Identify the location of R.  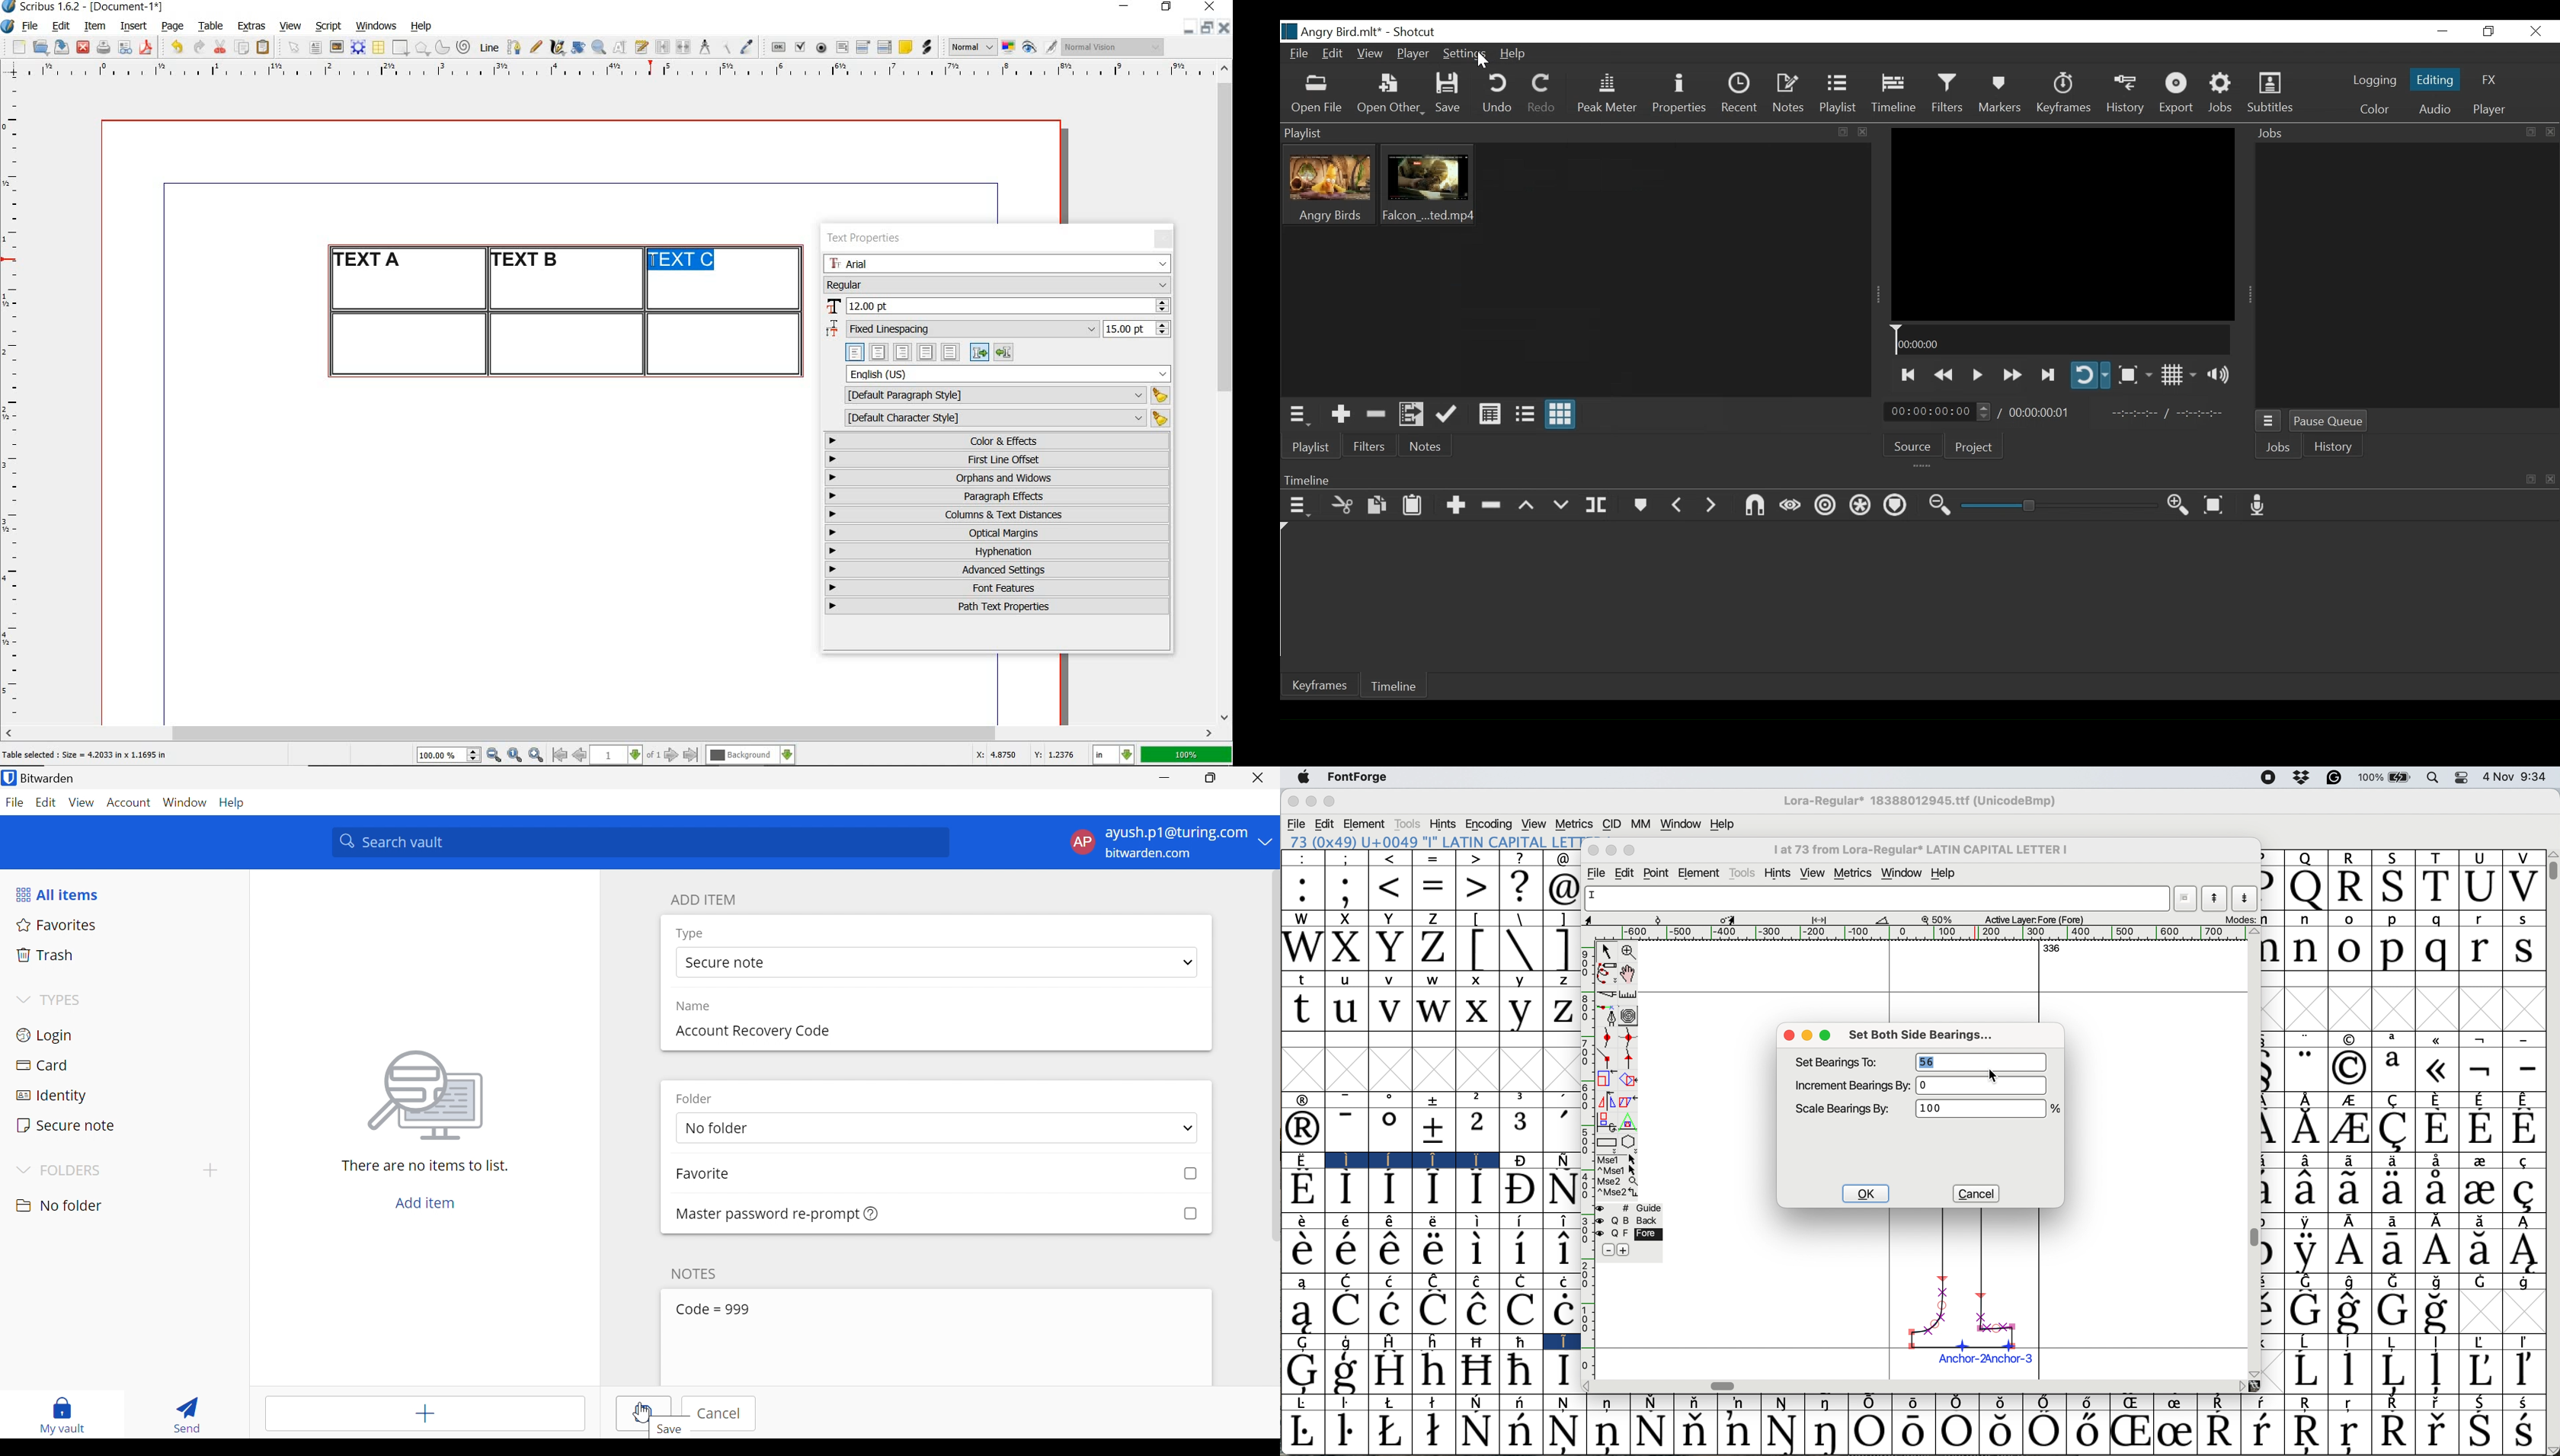
(2351, 888).